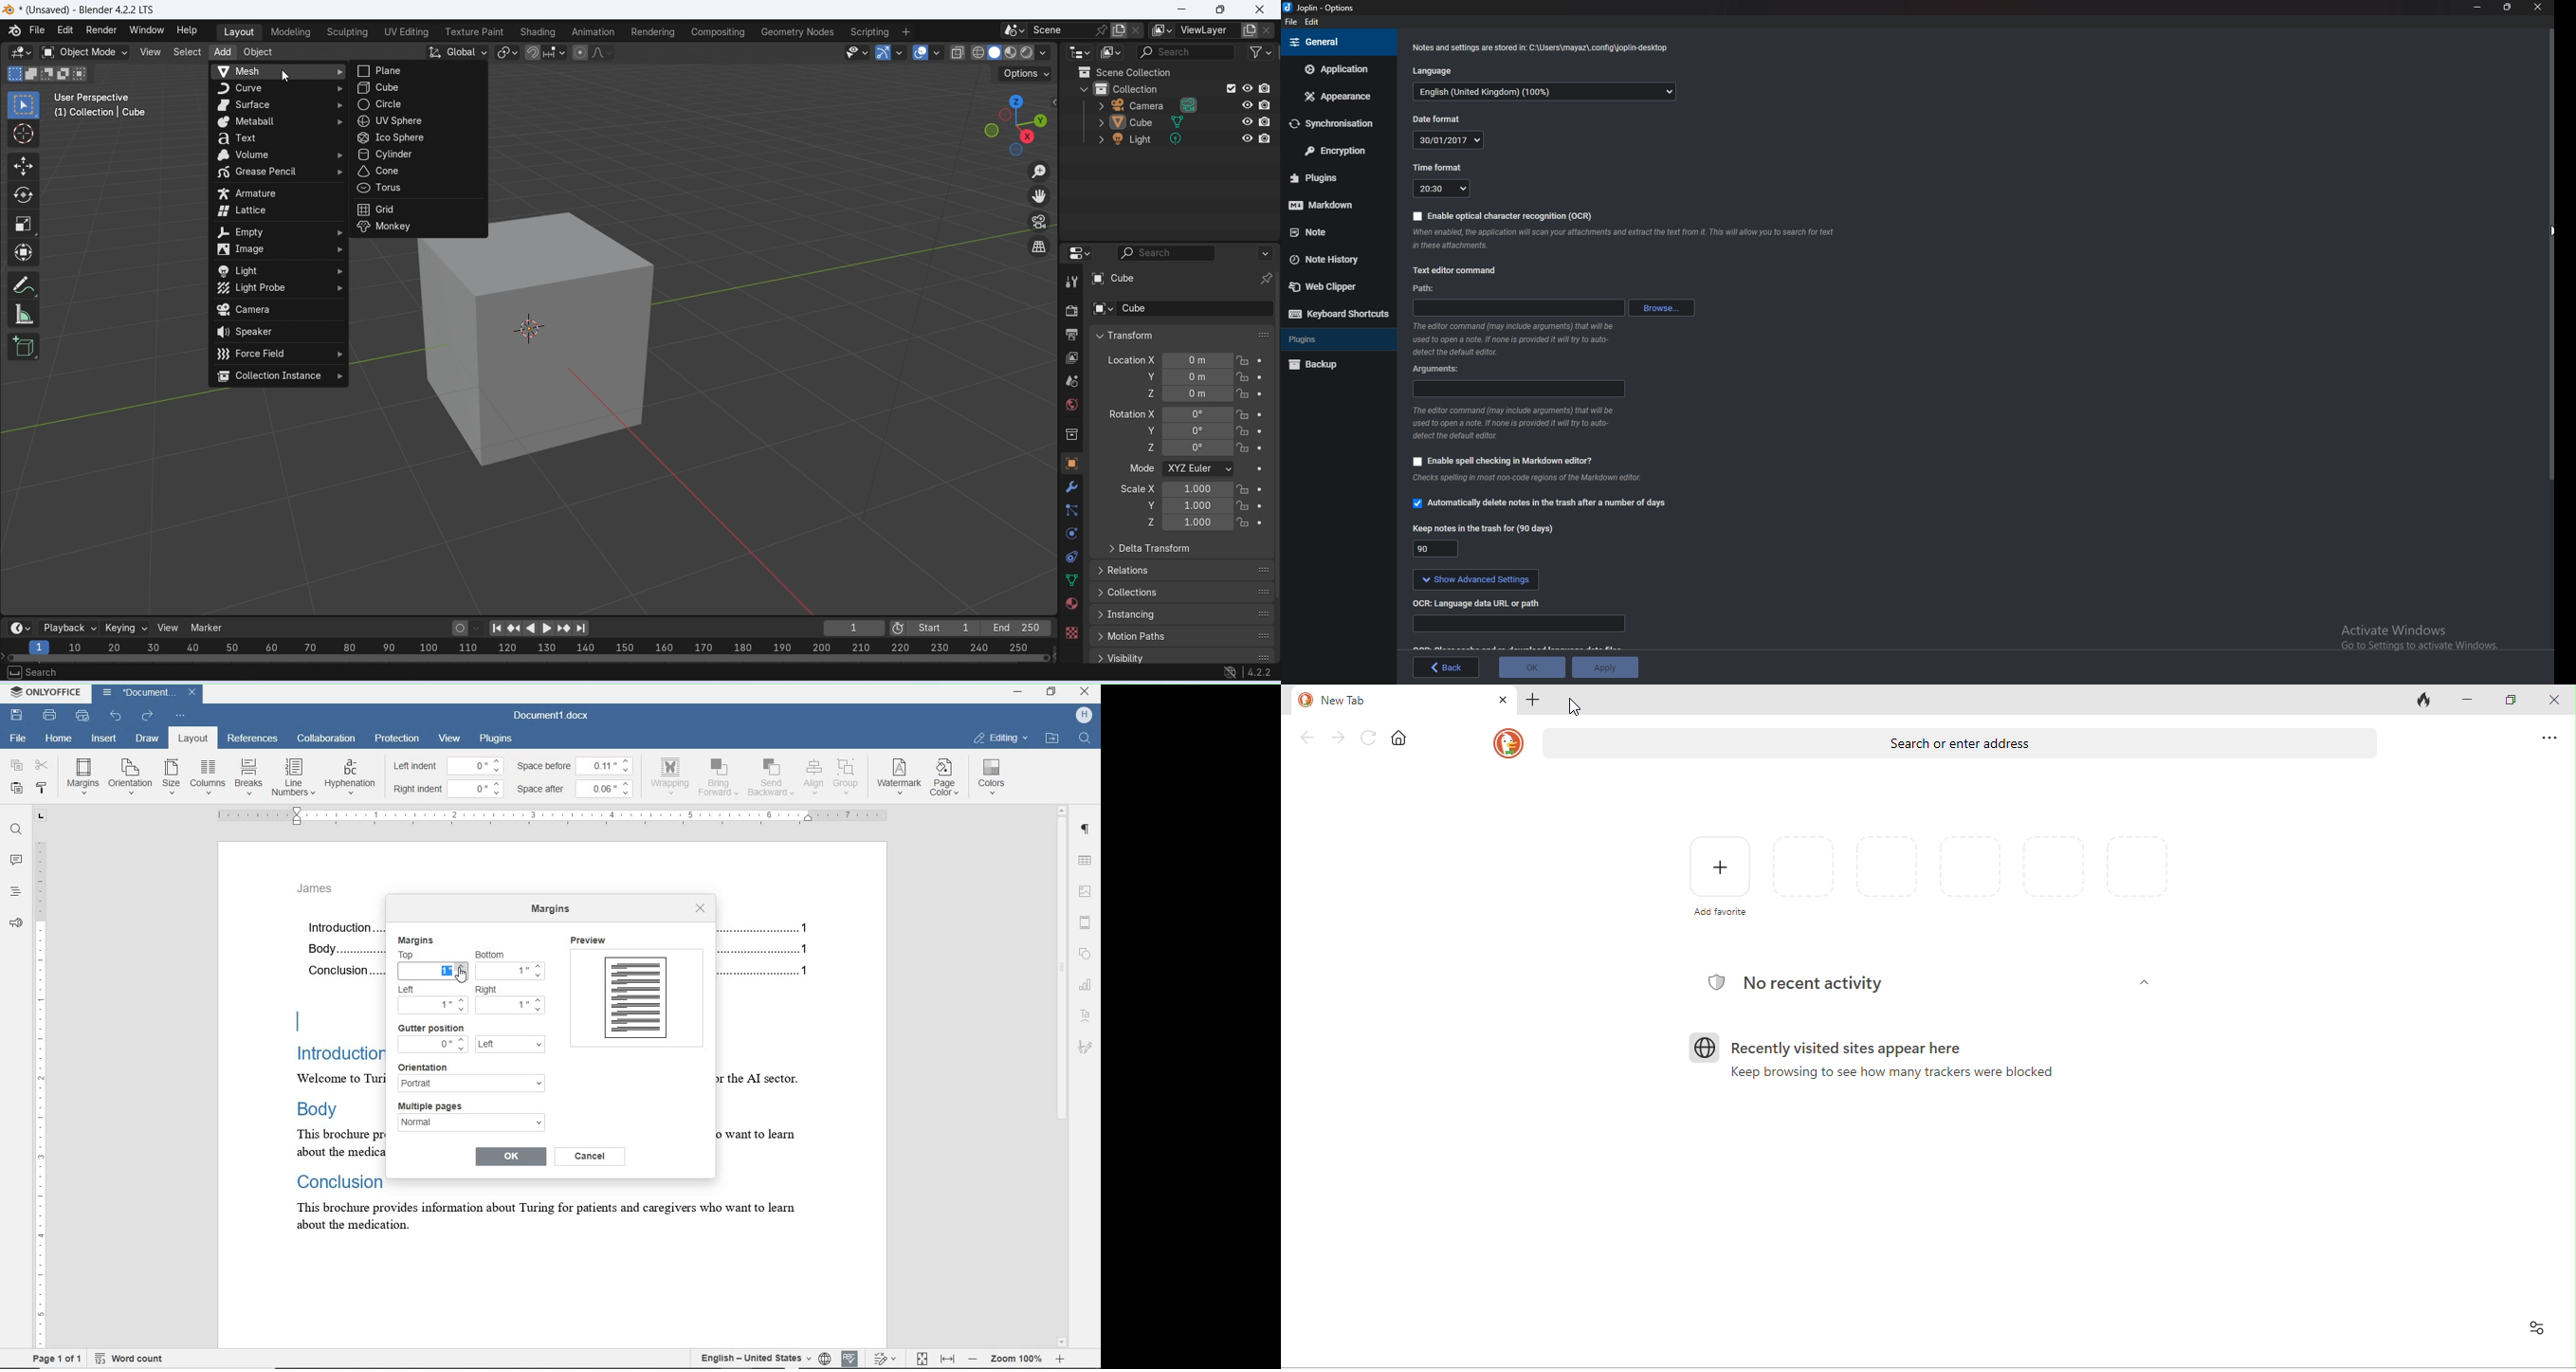 The height and width of the screenshot is (1372, 2576). What do you see at coordinates (1123, 72) in the screenshot?
I see `Scene collection` at bounding box center [1123, 72].